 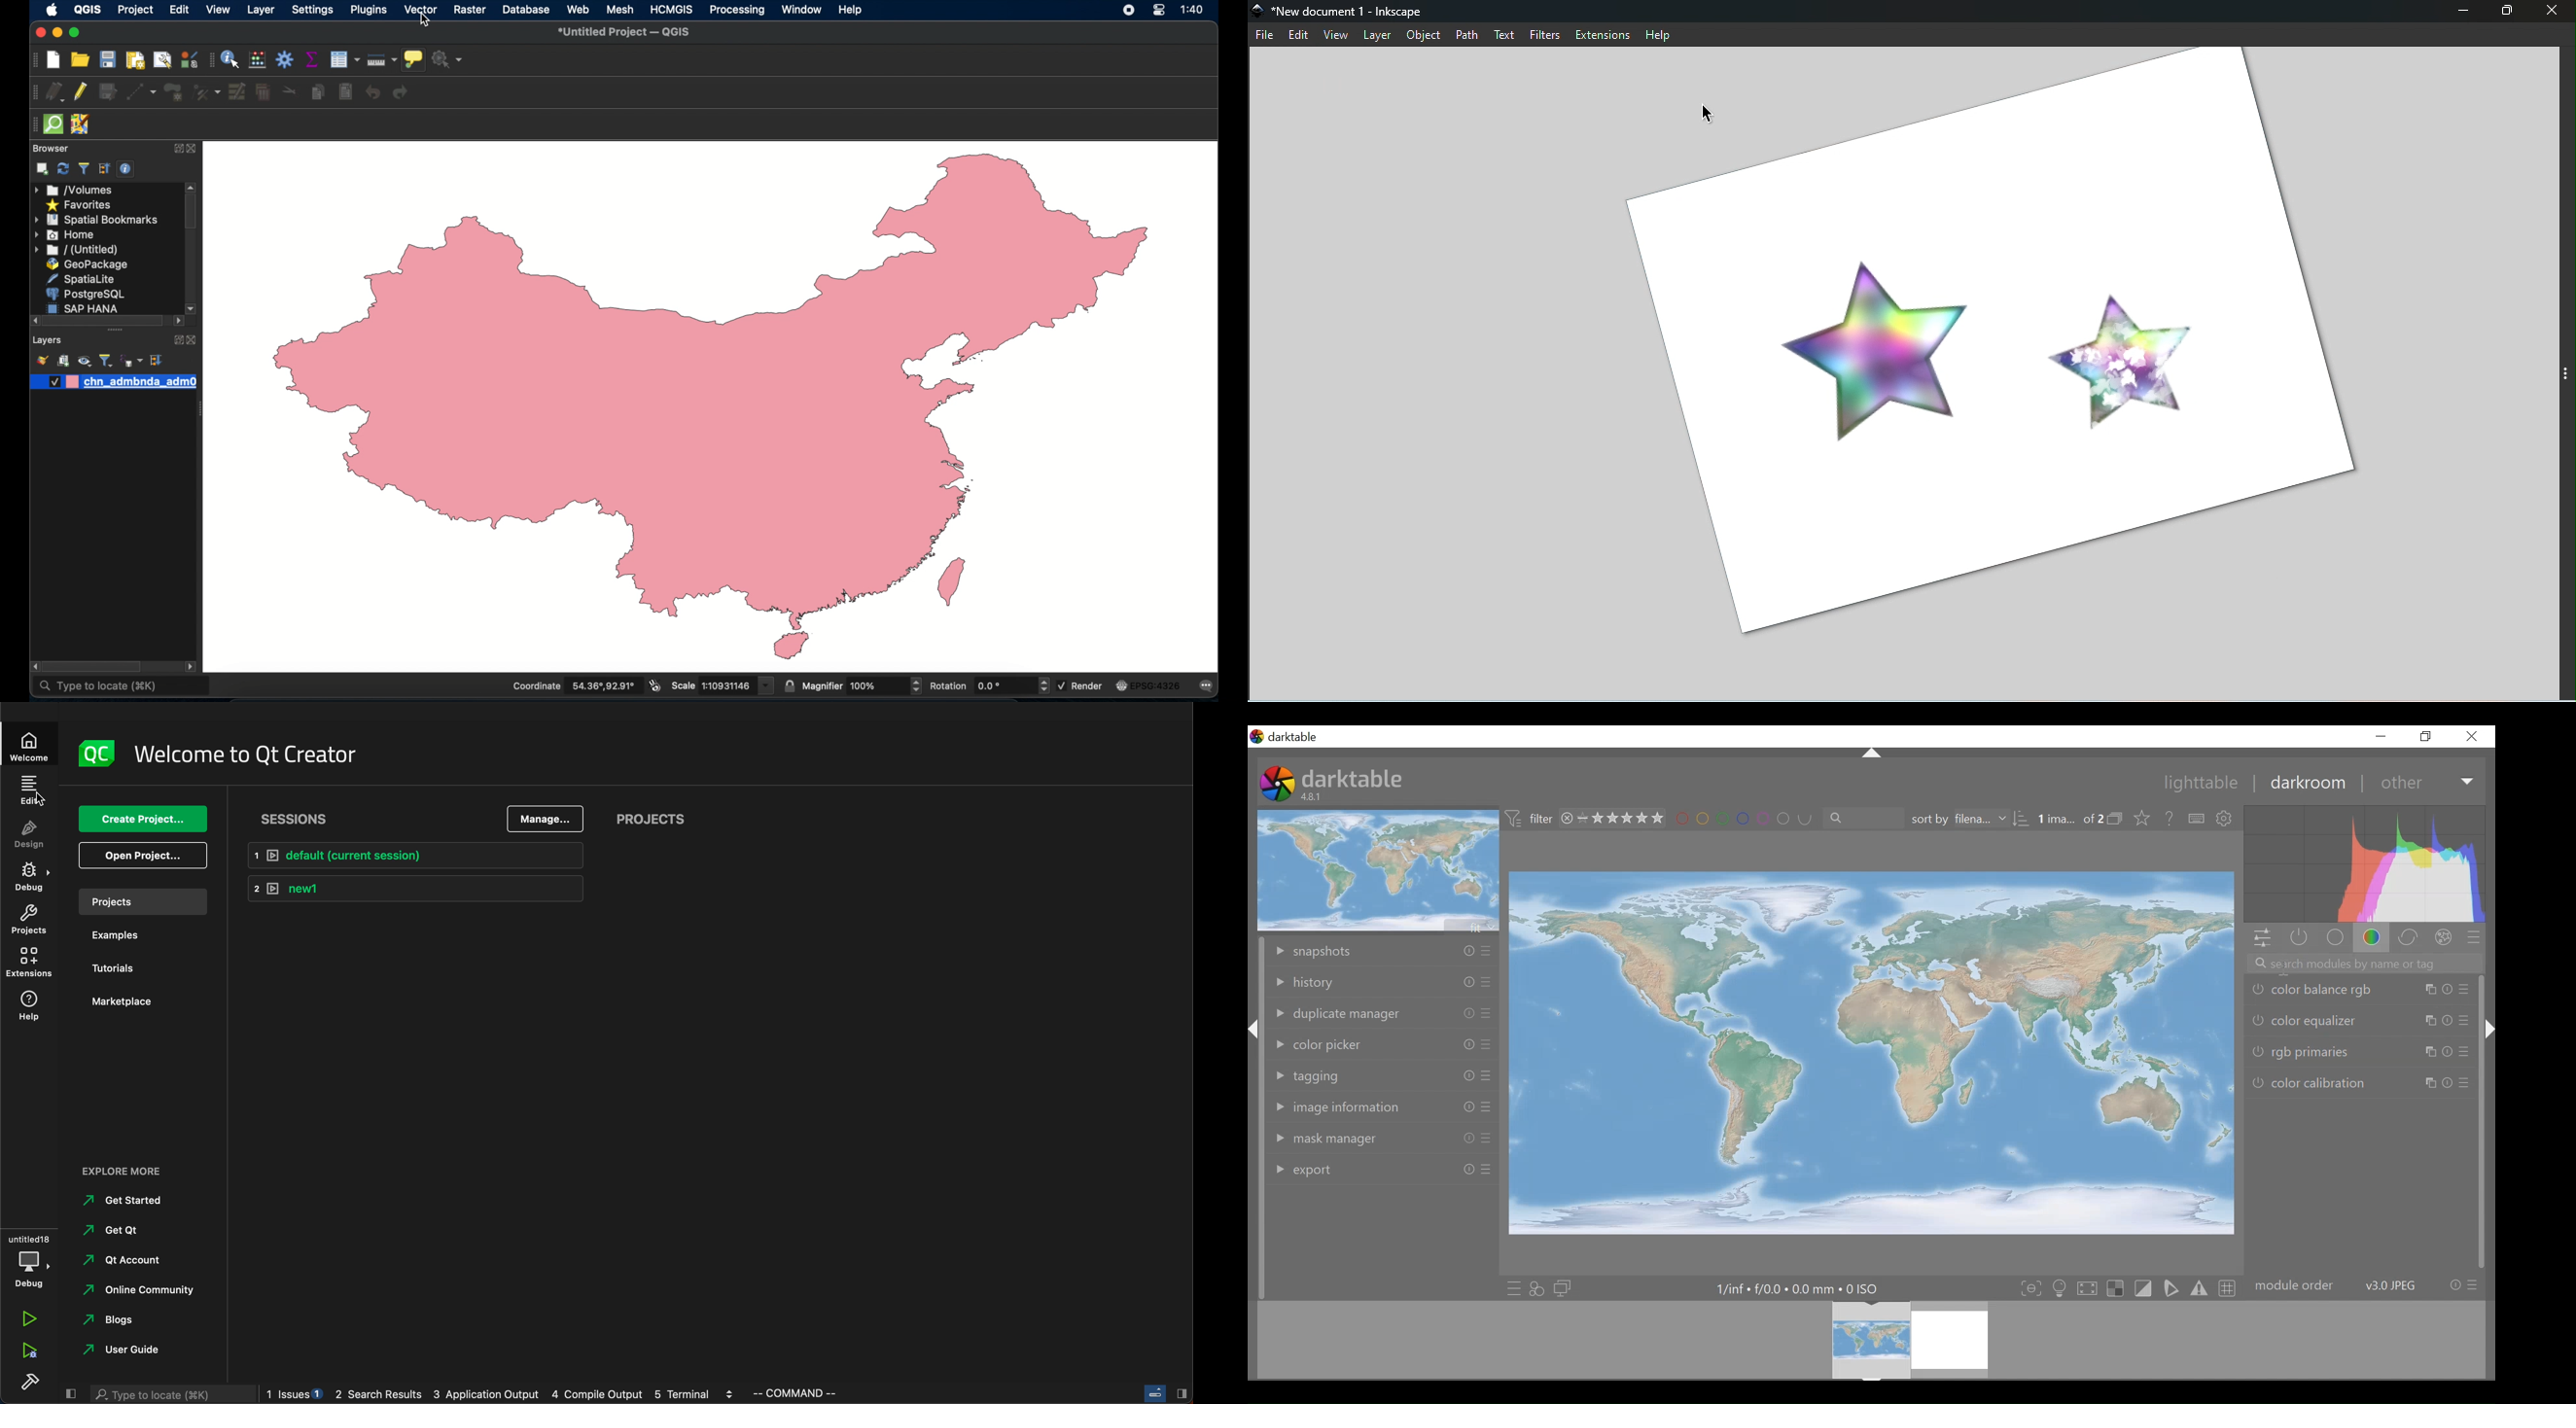 I want to click on effect, so click(x=2444, y=936).